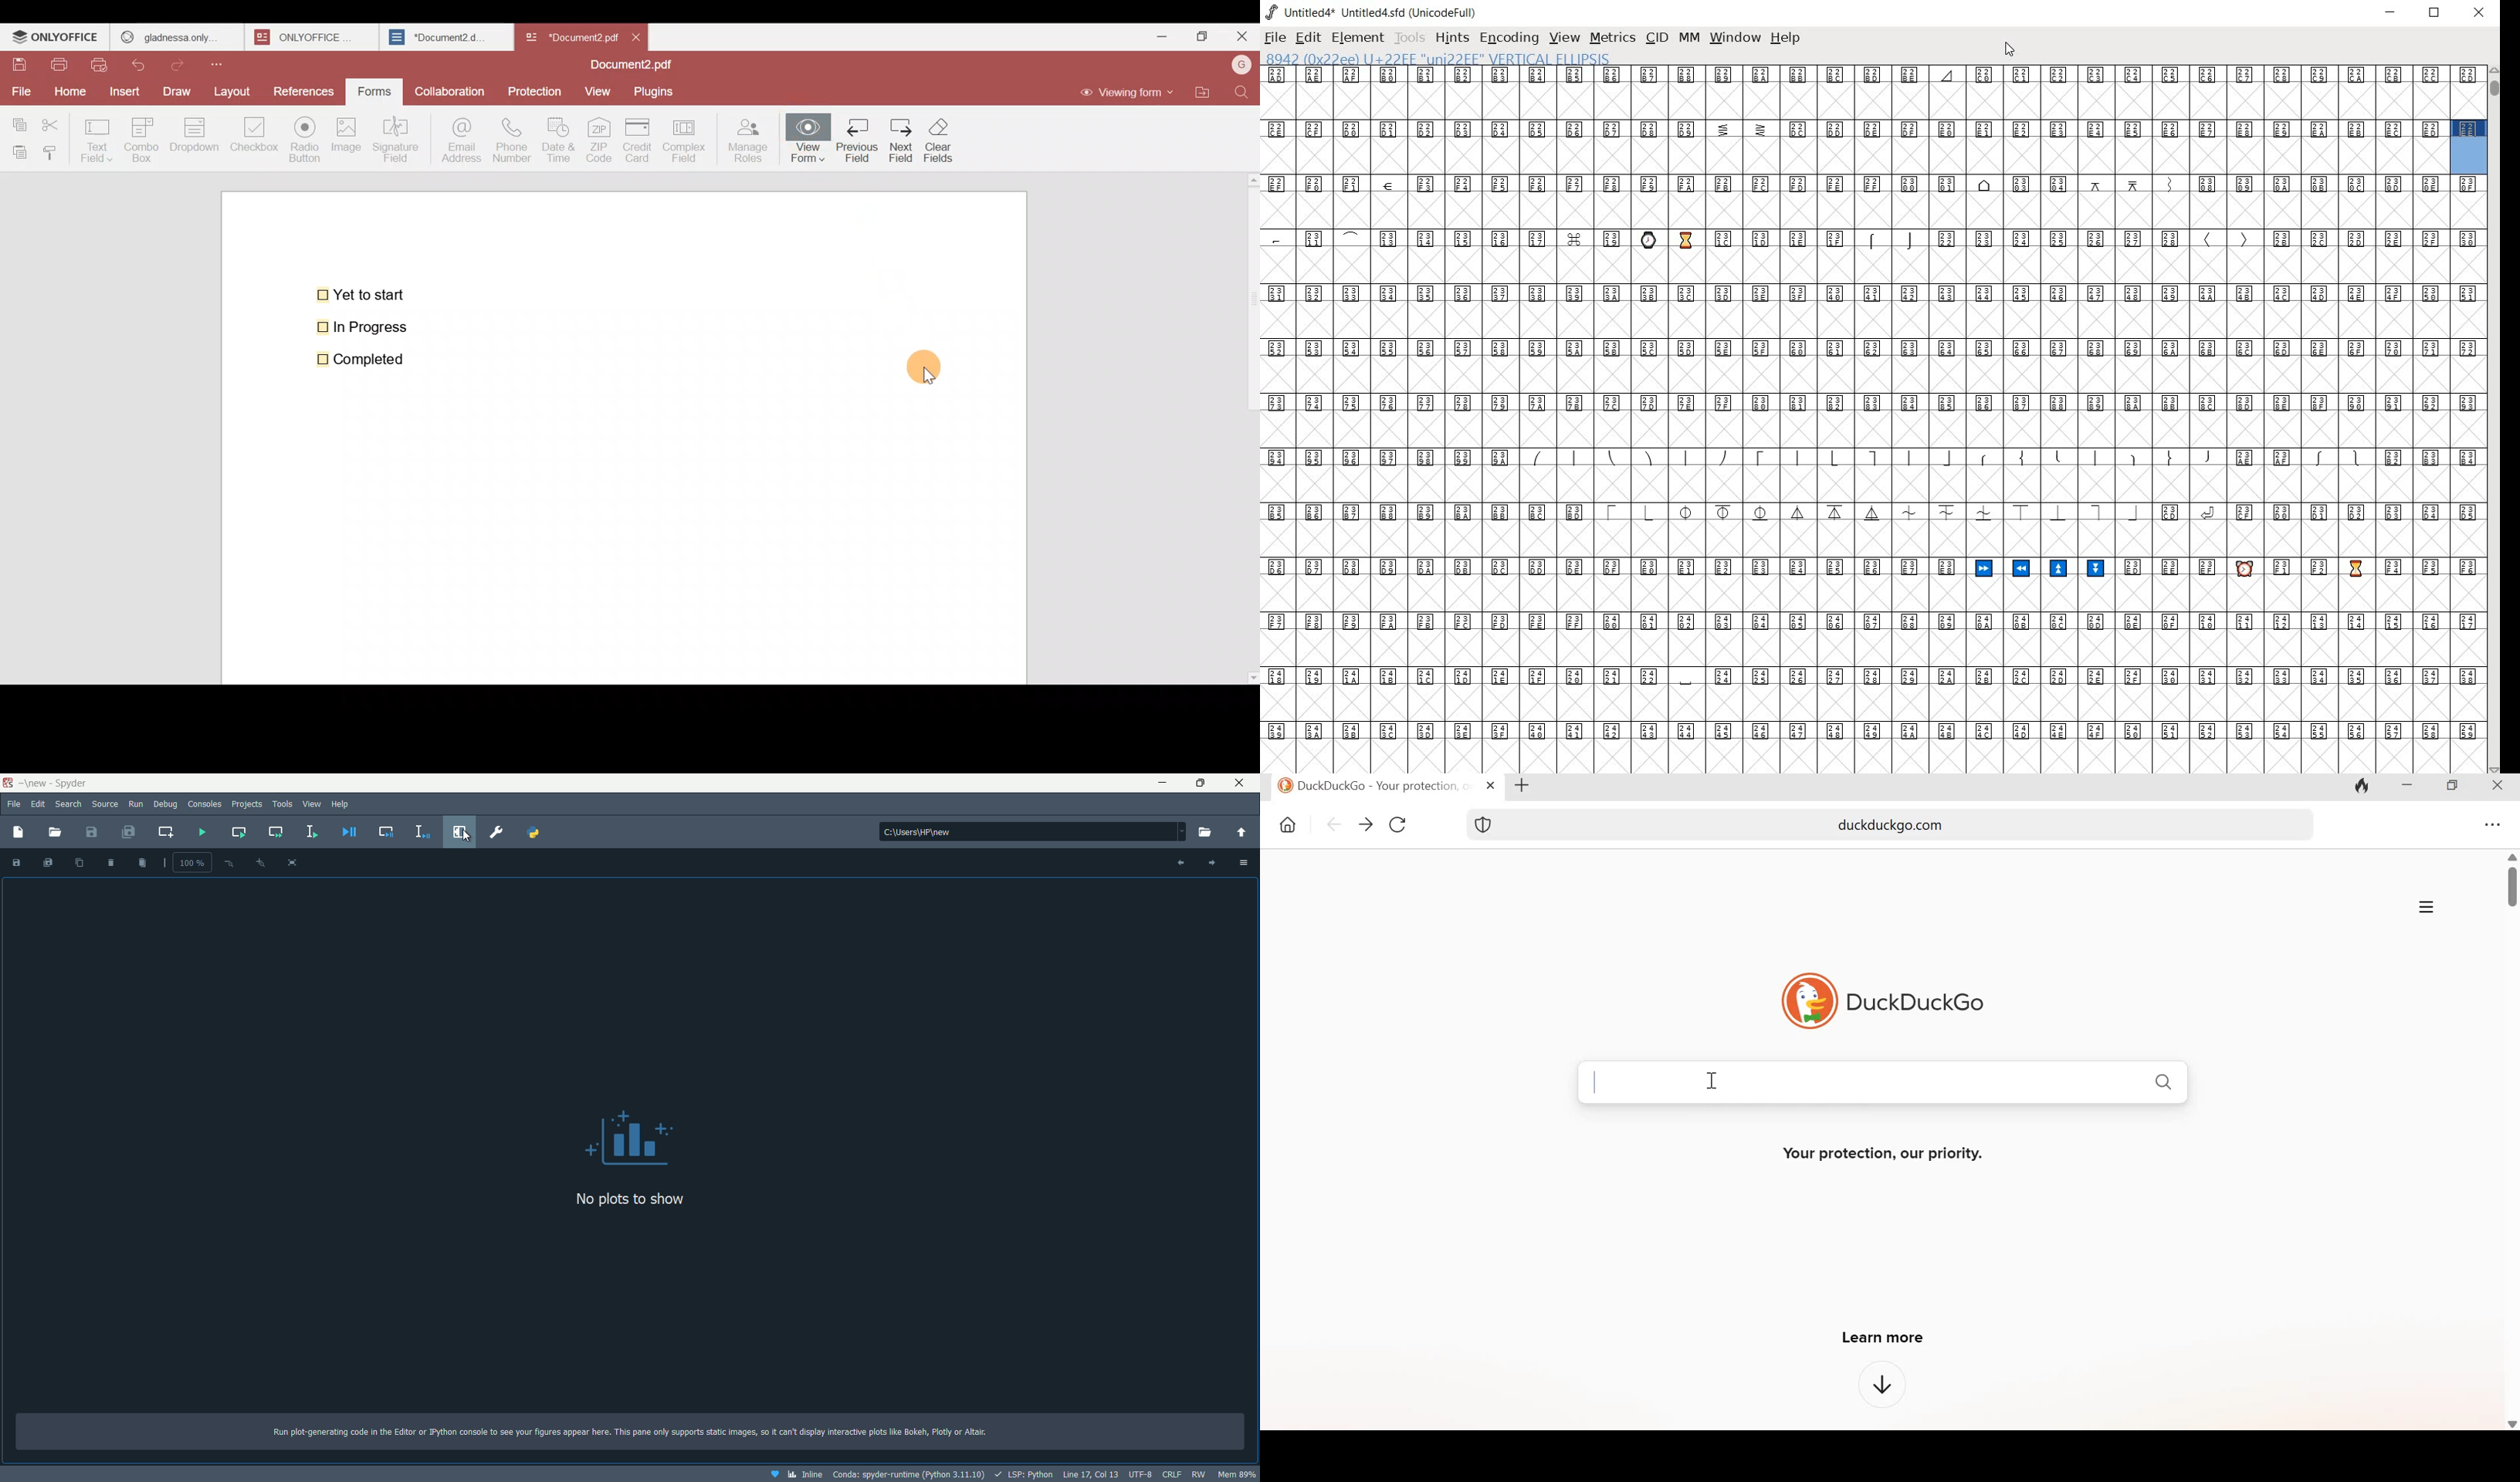  What do you see at coordinates (859, 140) in the screenshot?
I see `previous field` at bounding box center [859, 140].